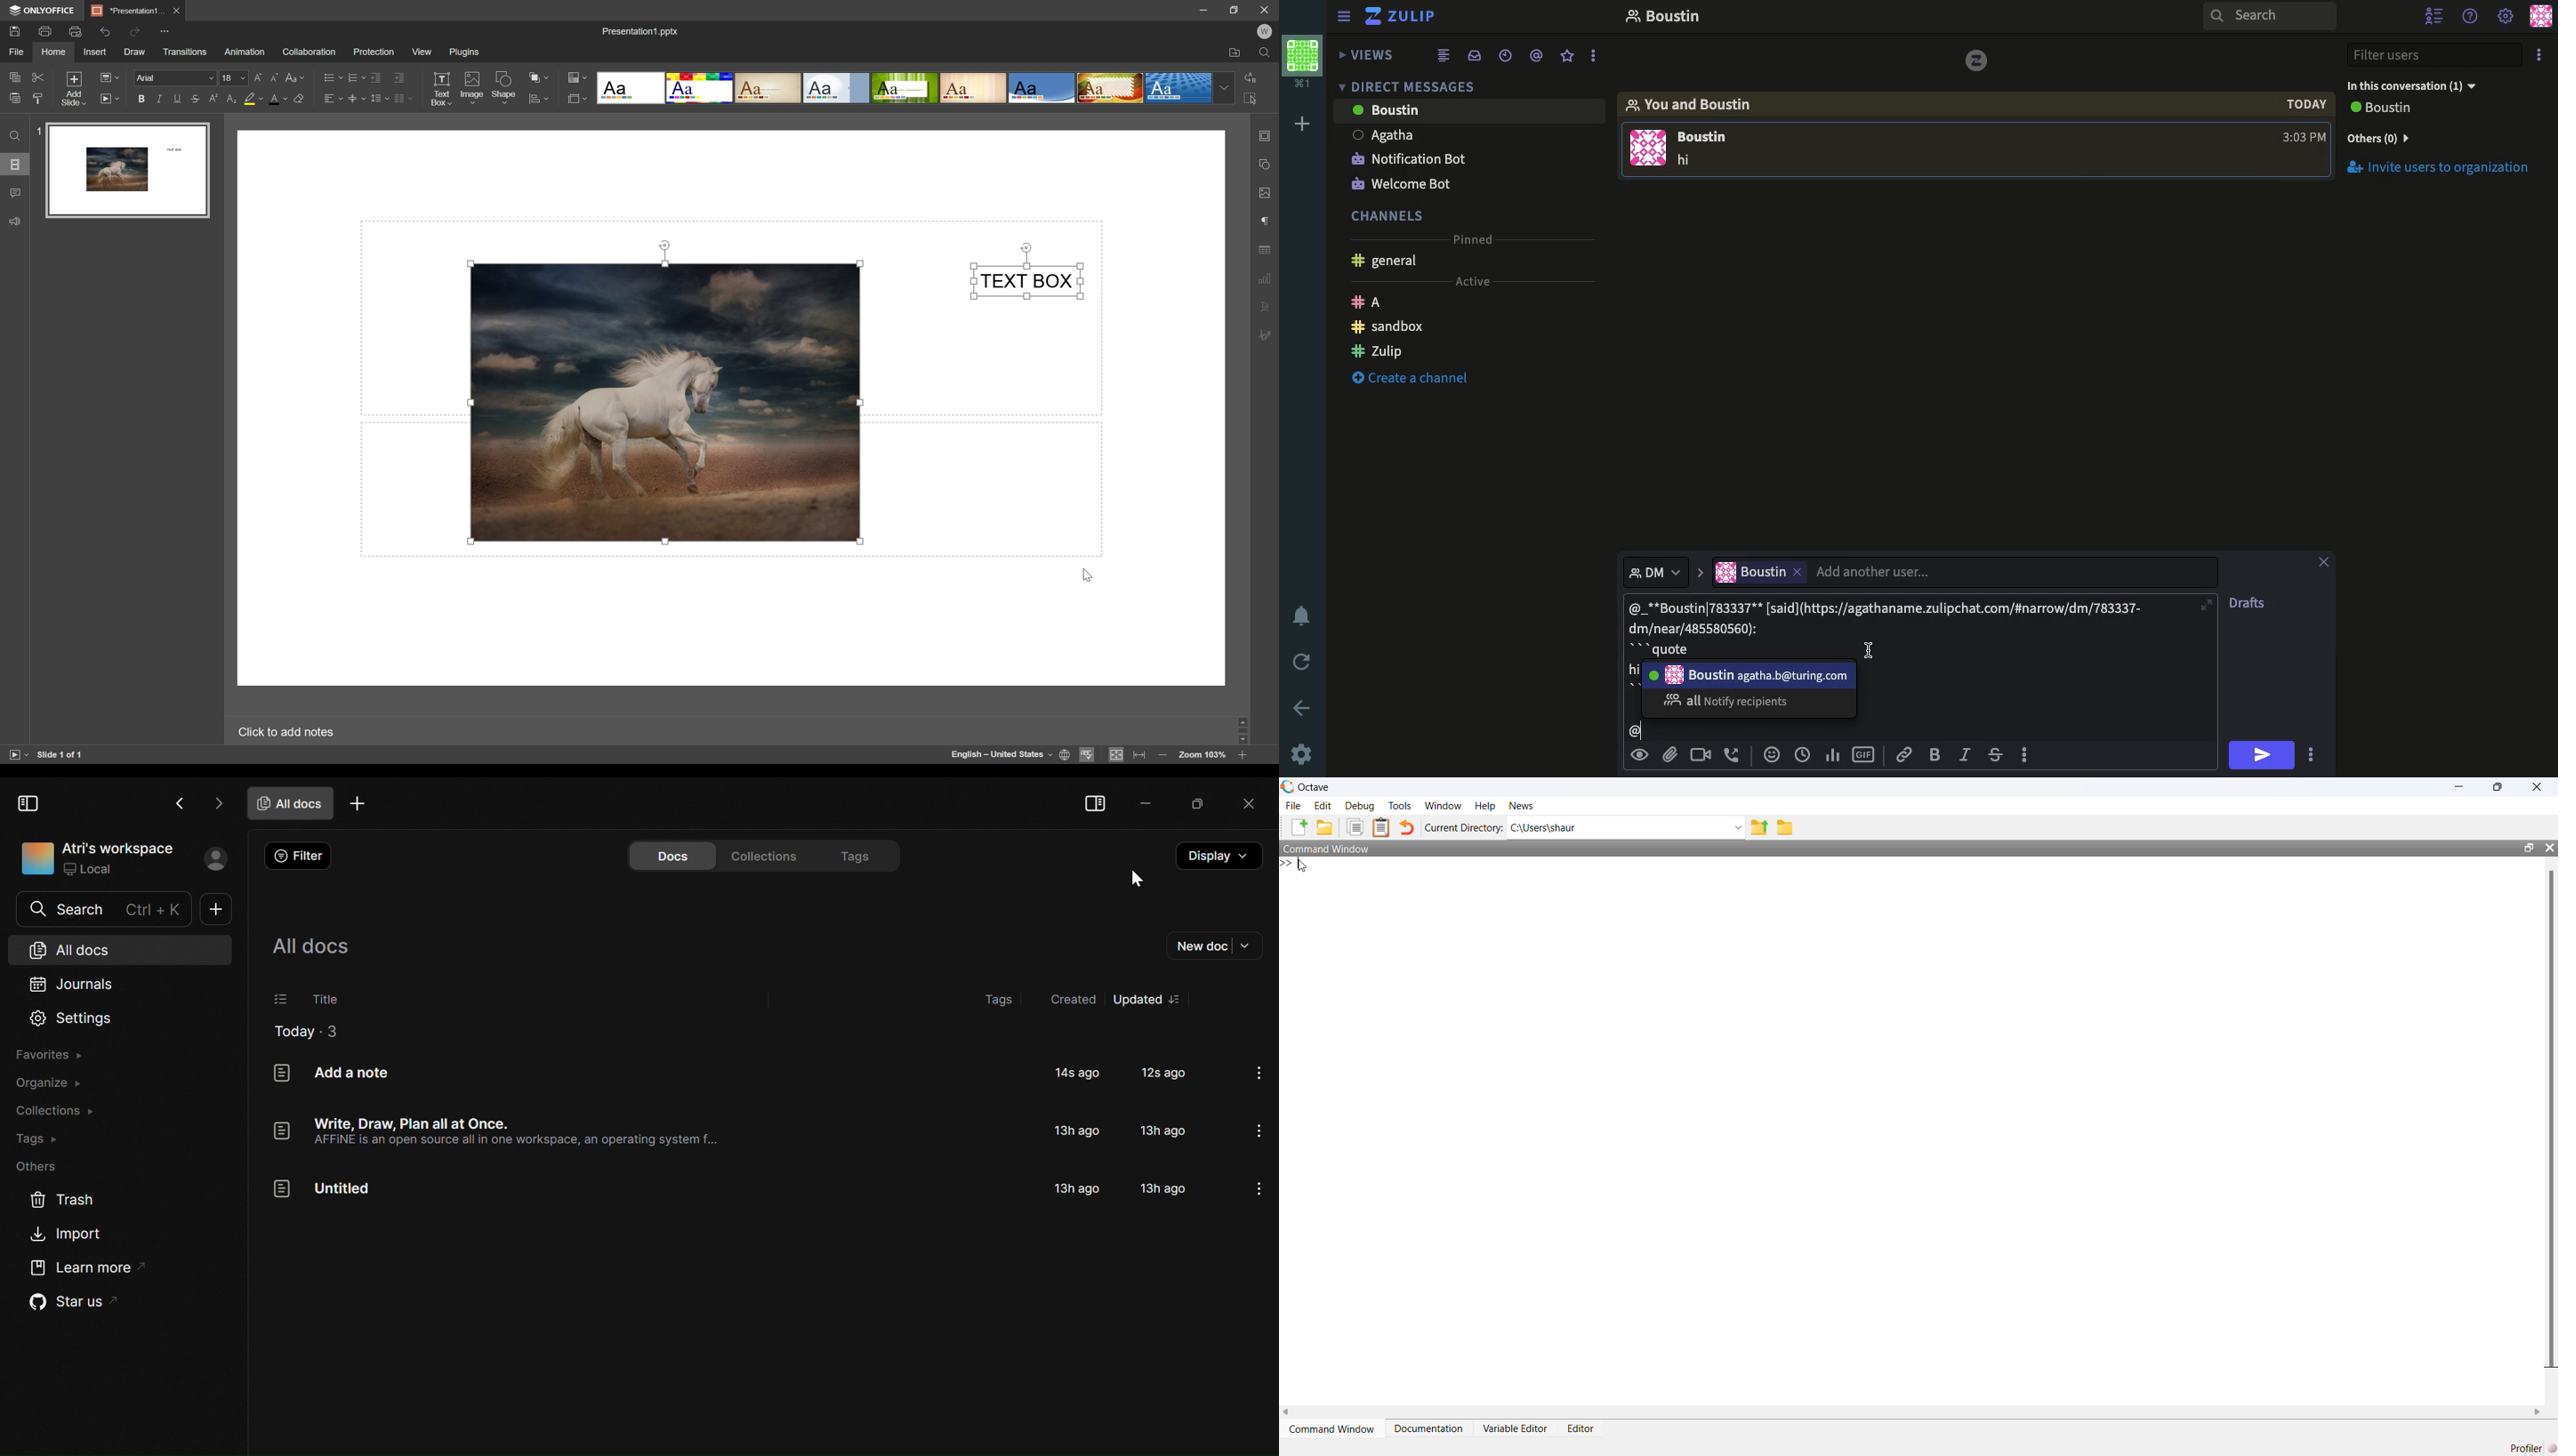  Describe the element at coordinates (1256, 1191) in the screenshot. I see `options` at that location.